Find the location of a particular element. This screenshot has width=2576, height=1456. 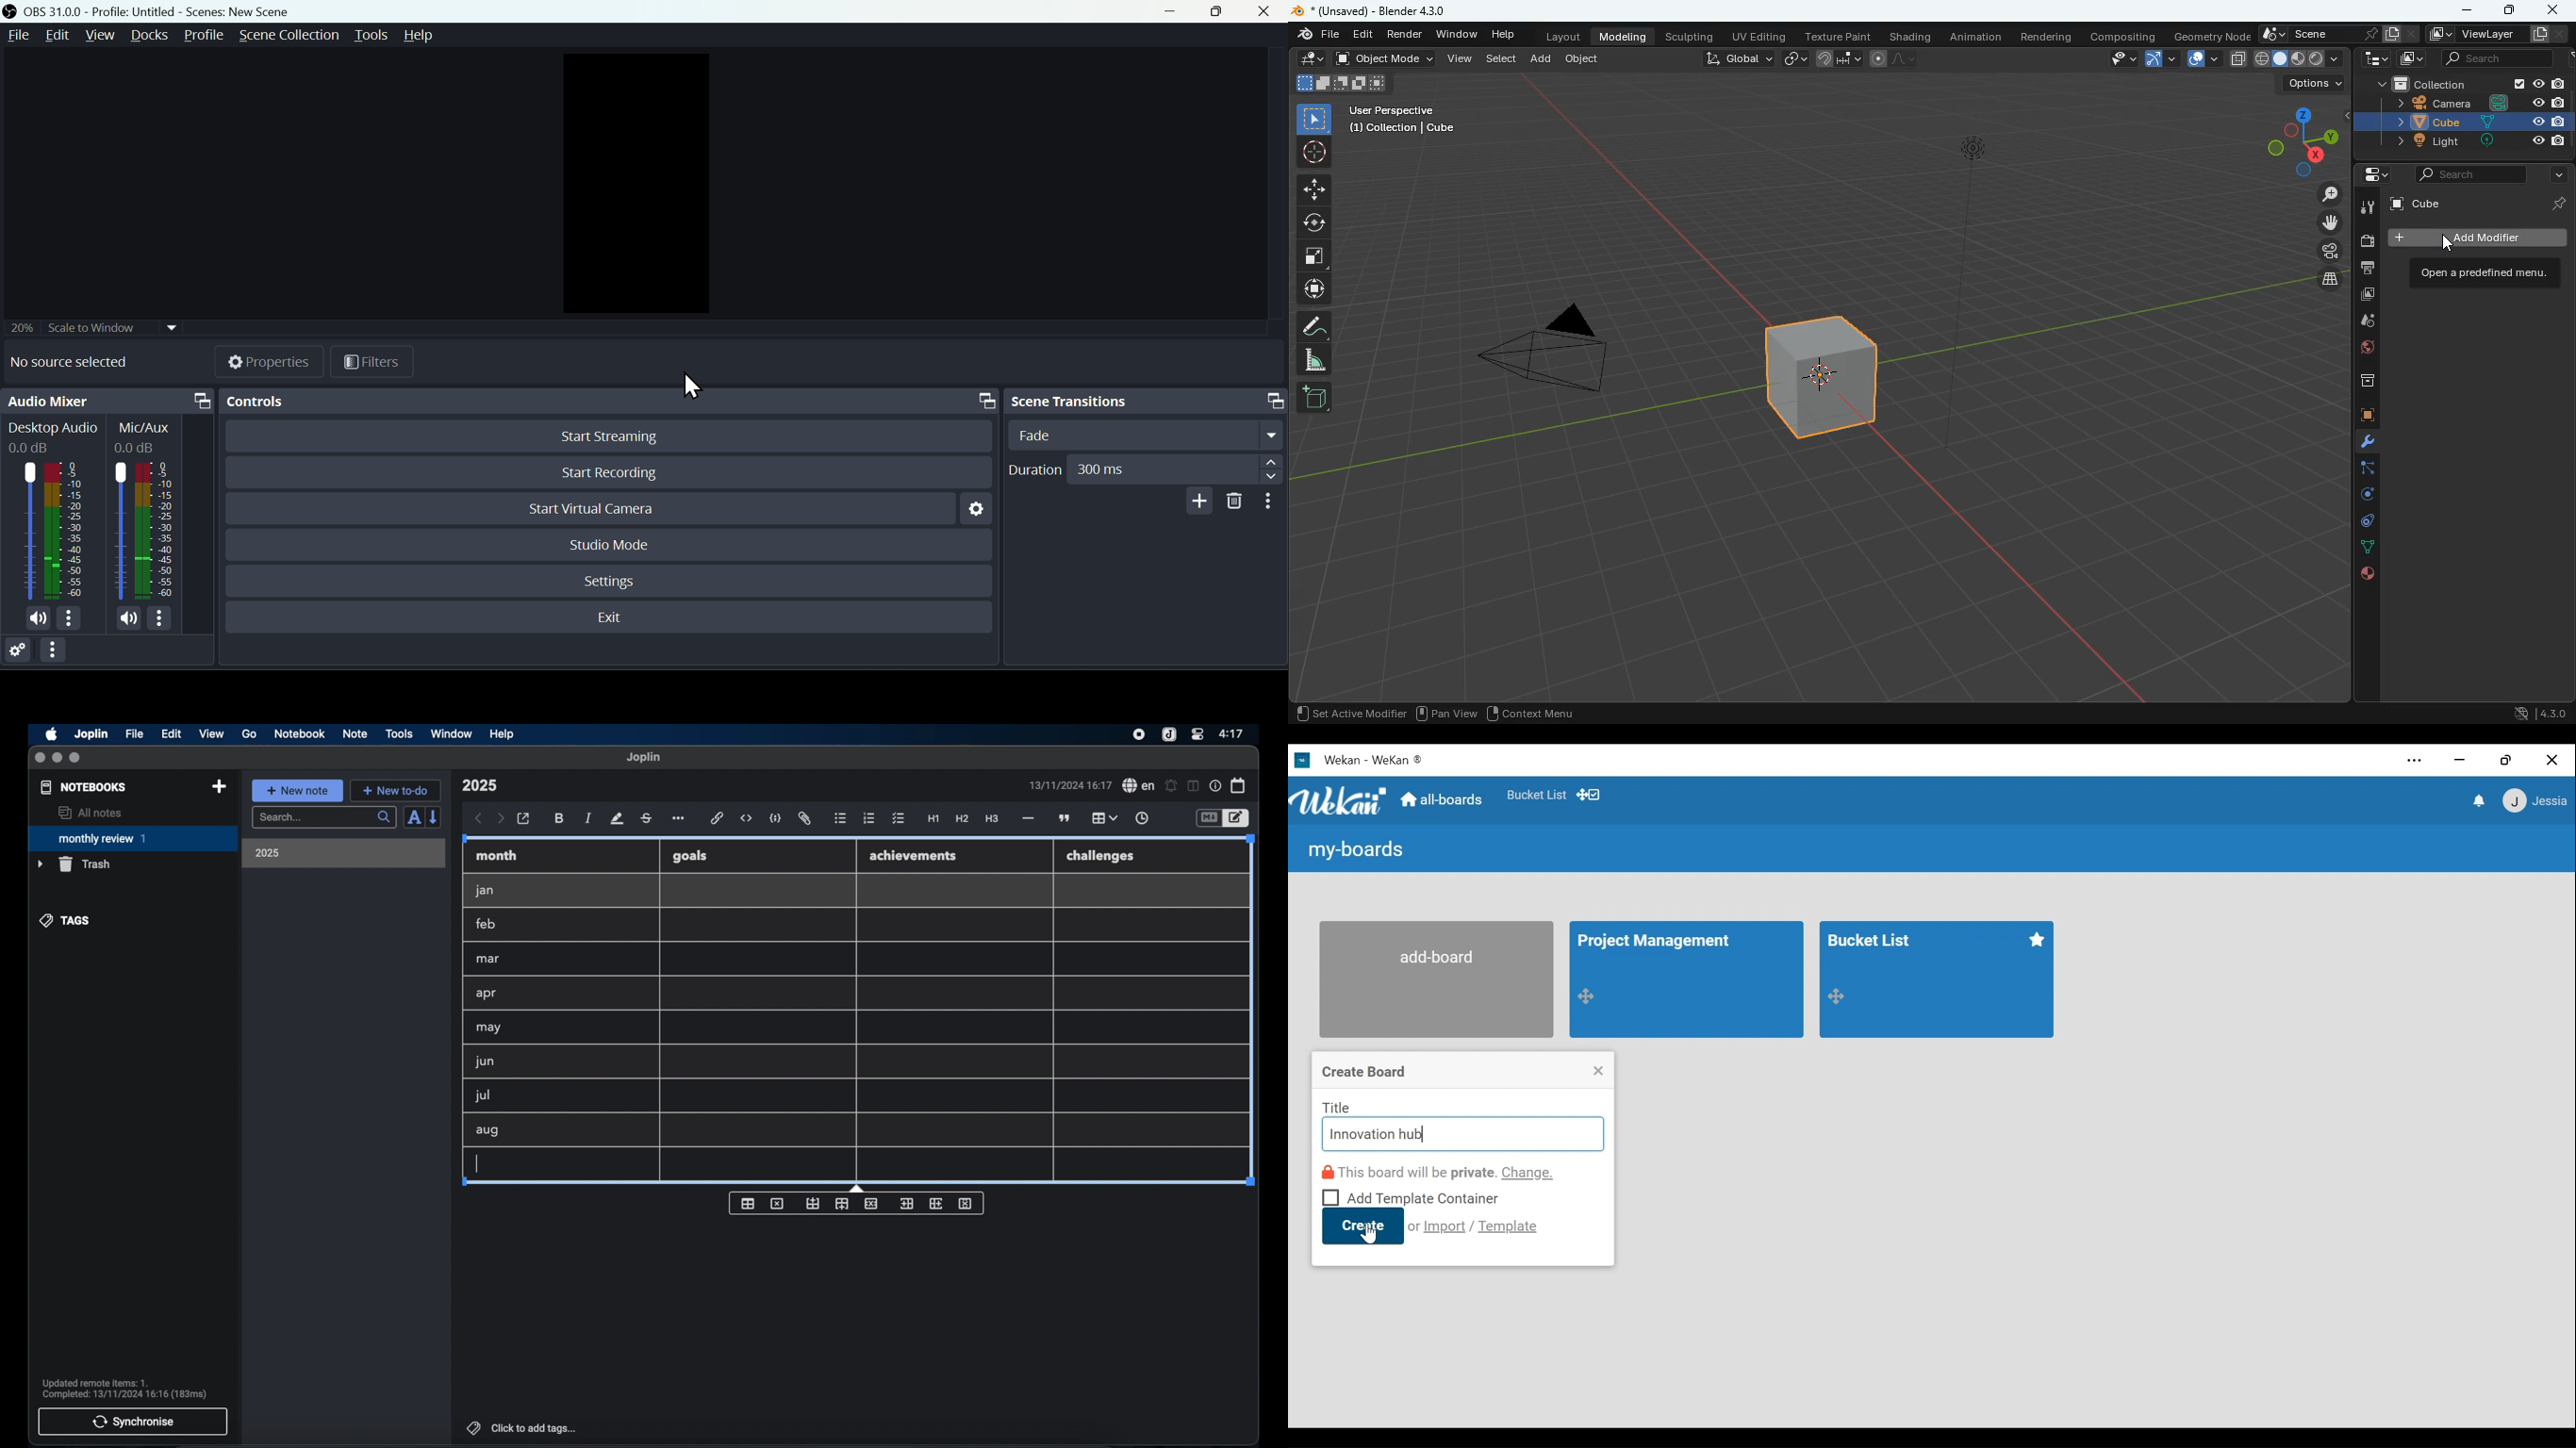

light is located at coordinates (2416, 141).